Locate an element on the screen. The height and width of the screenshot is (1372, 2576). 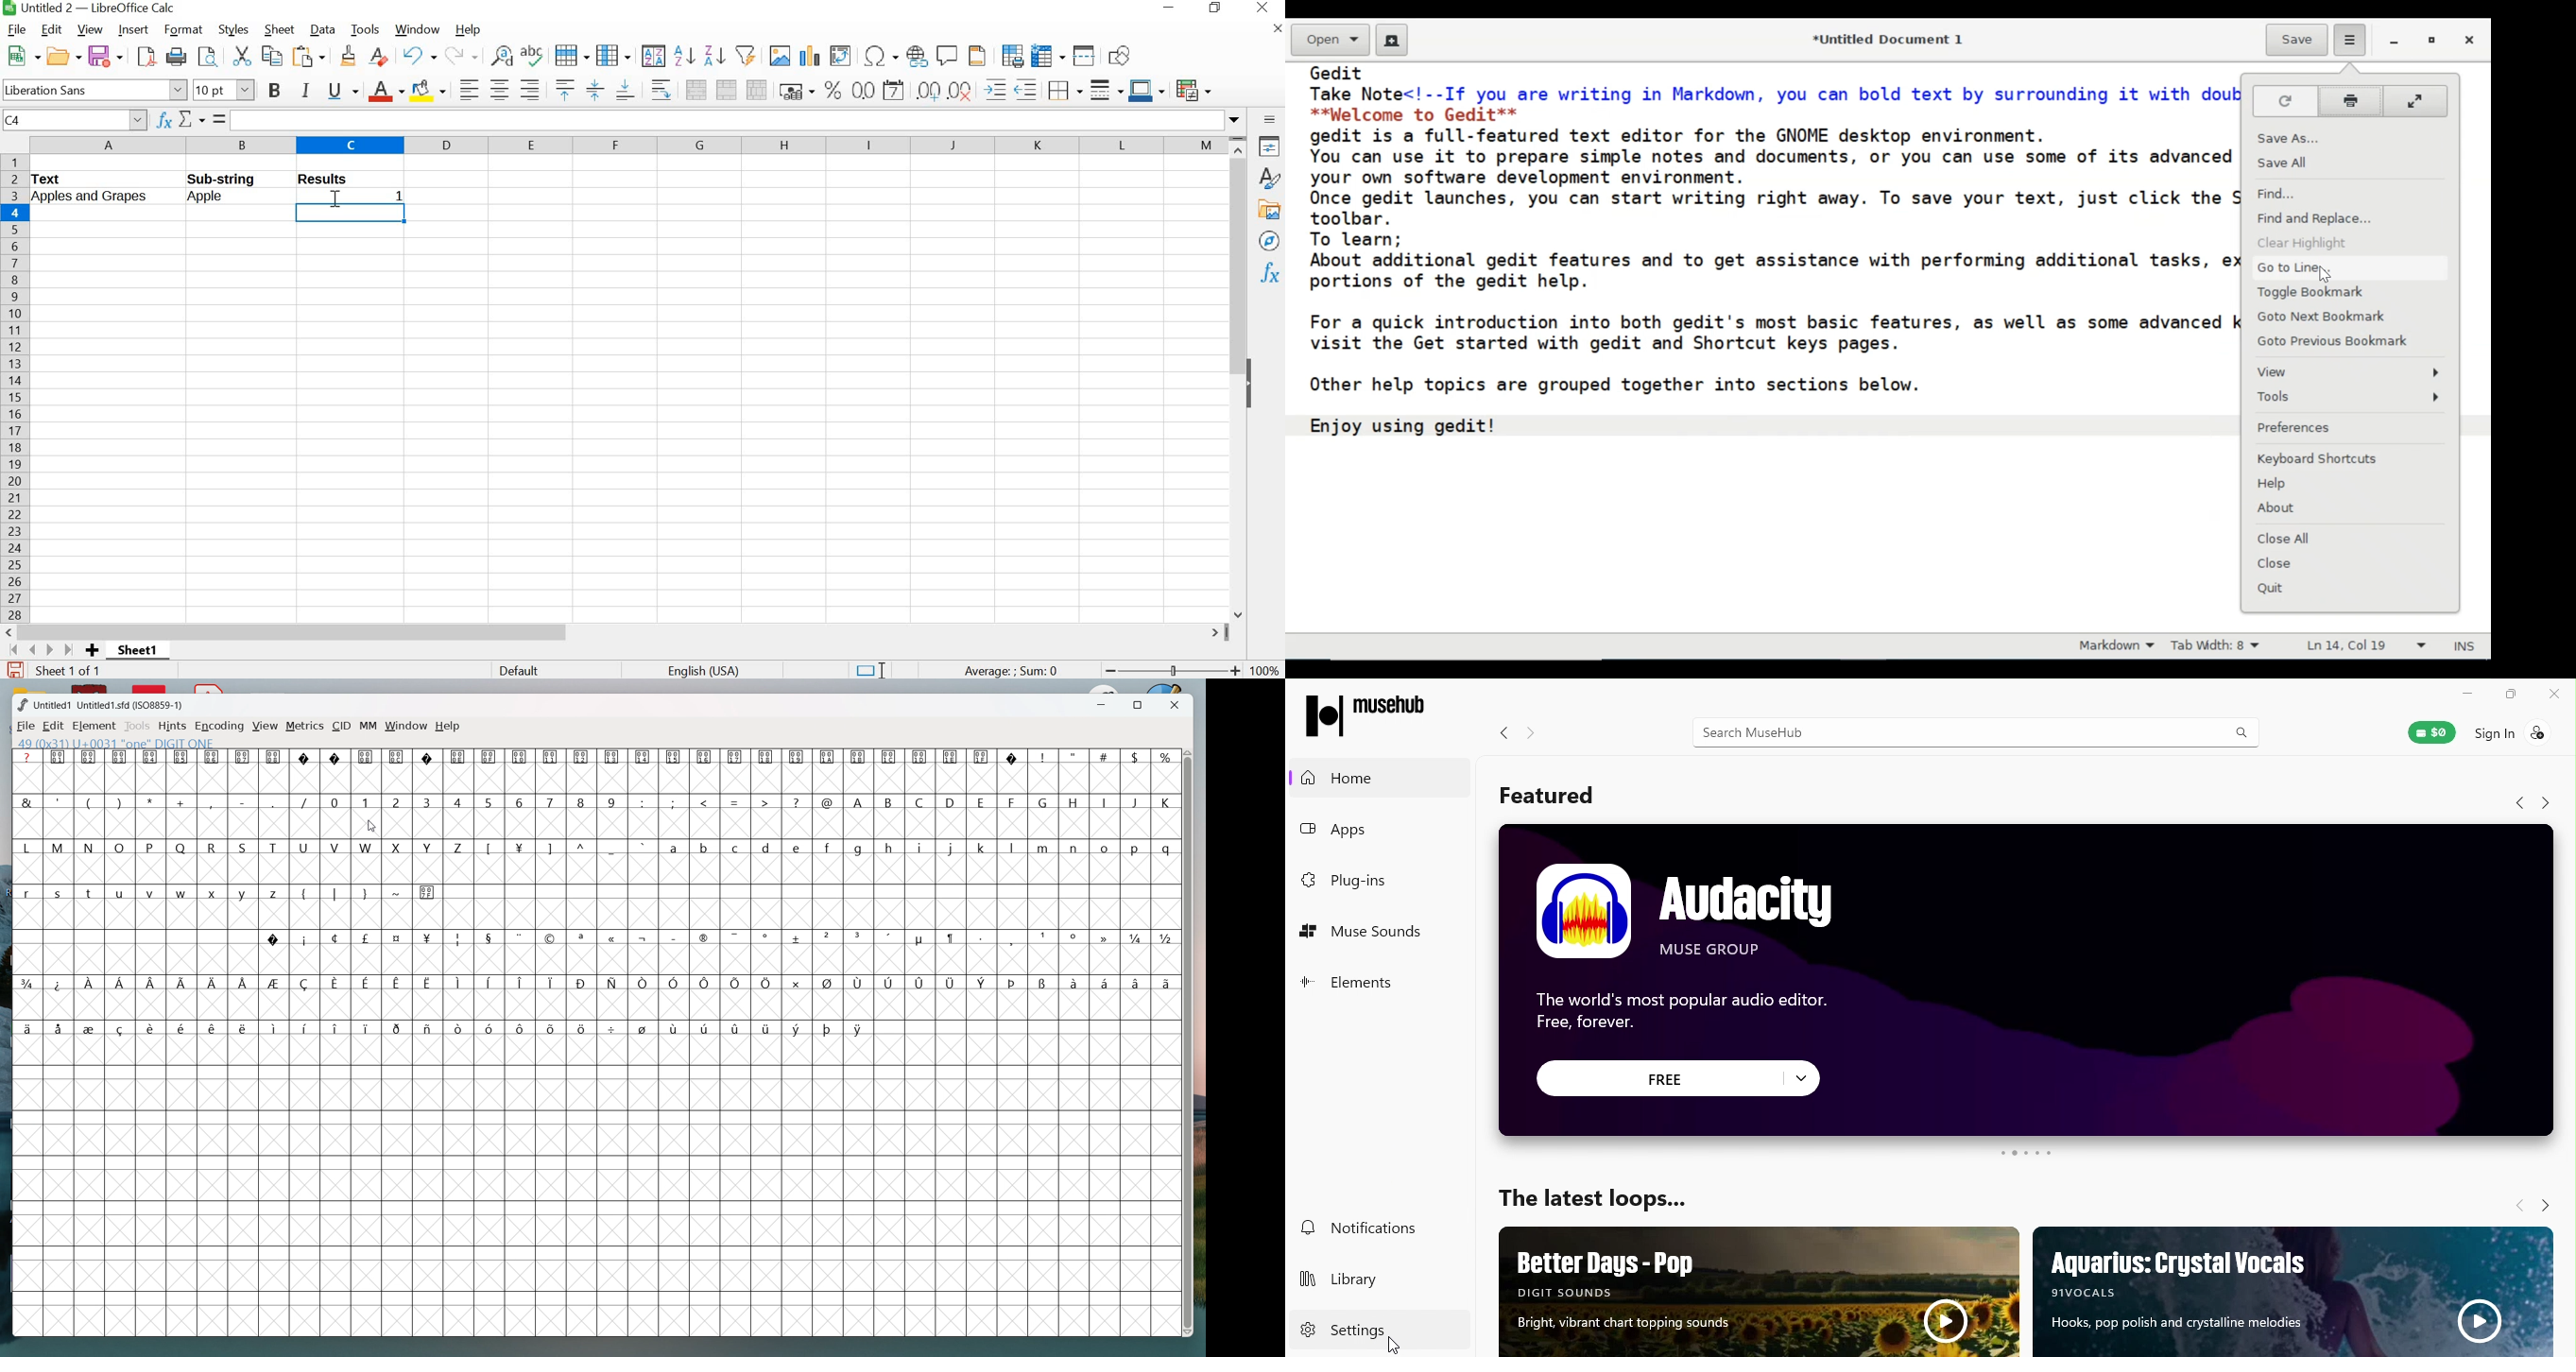
symbol is located at coordinates (459, 938).